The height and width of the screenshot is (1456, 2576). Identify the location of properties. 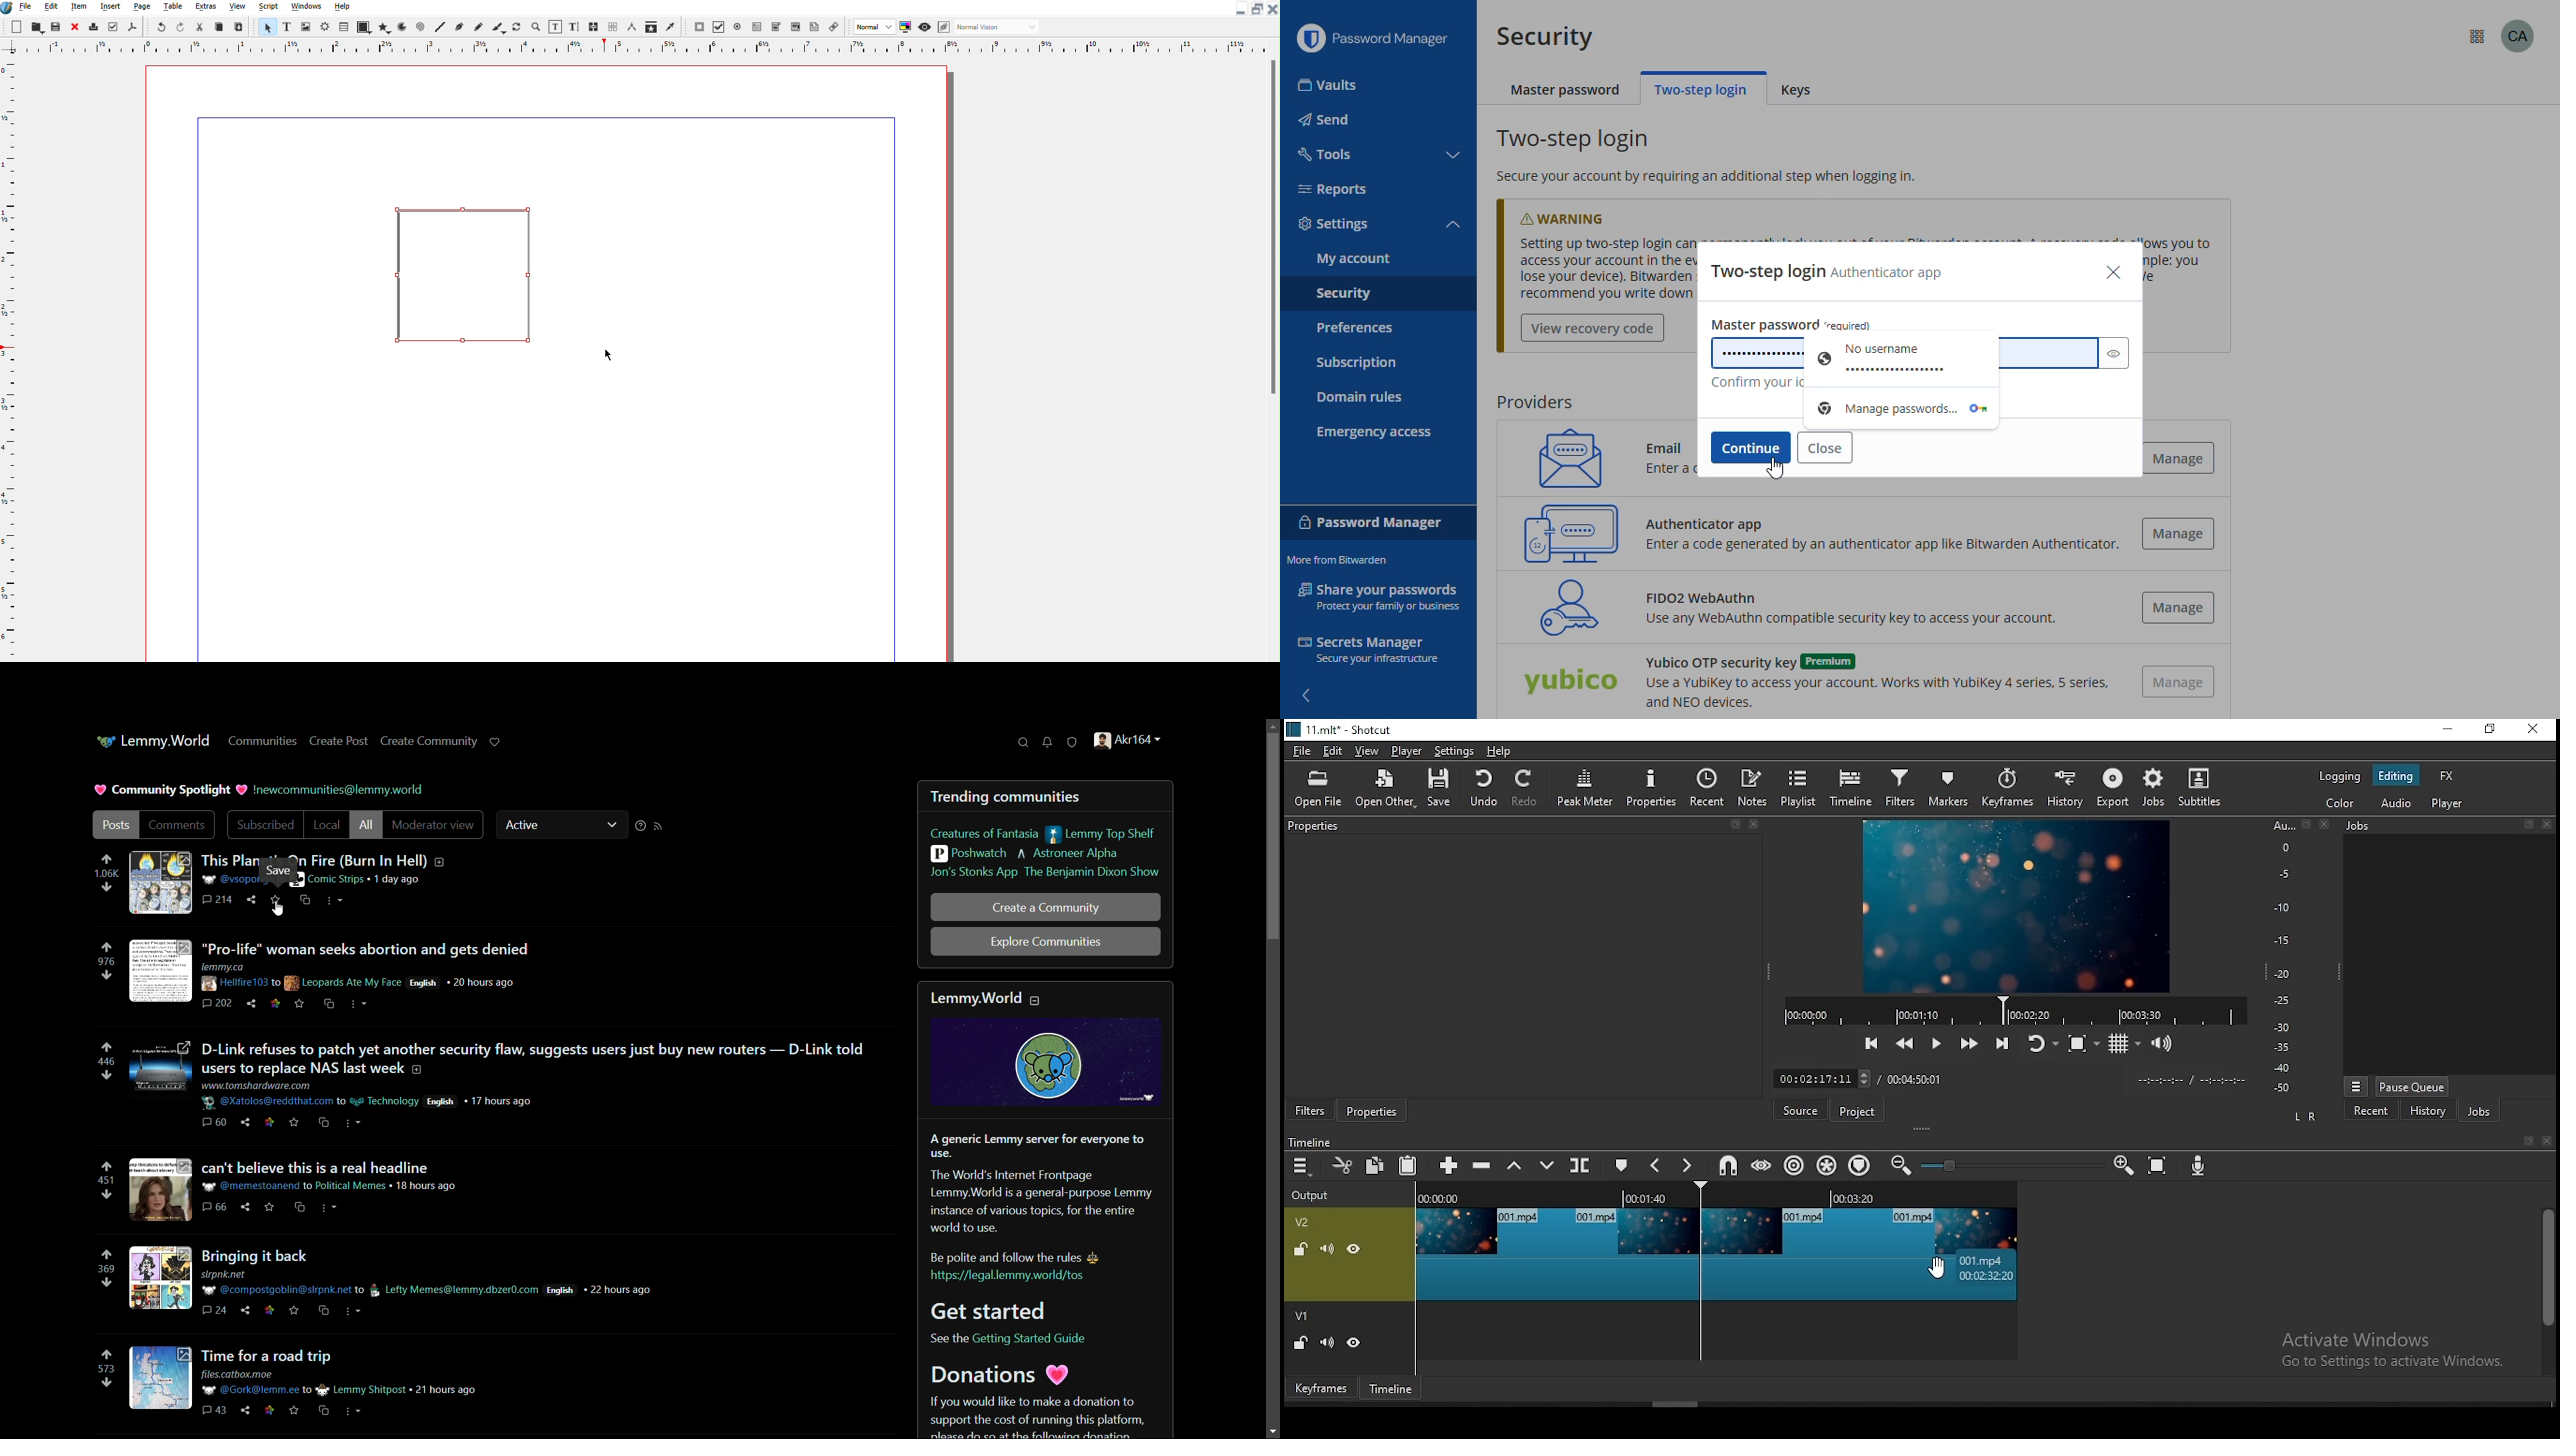
(1375, 1112).